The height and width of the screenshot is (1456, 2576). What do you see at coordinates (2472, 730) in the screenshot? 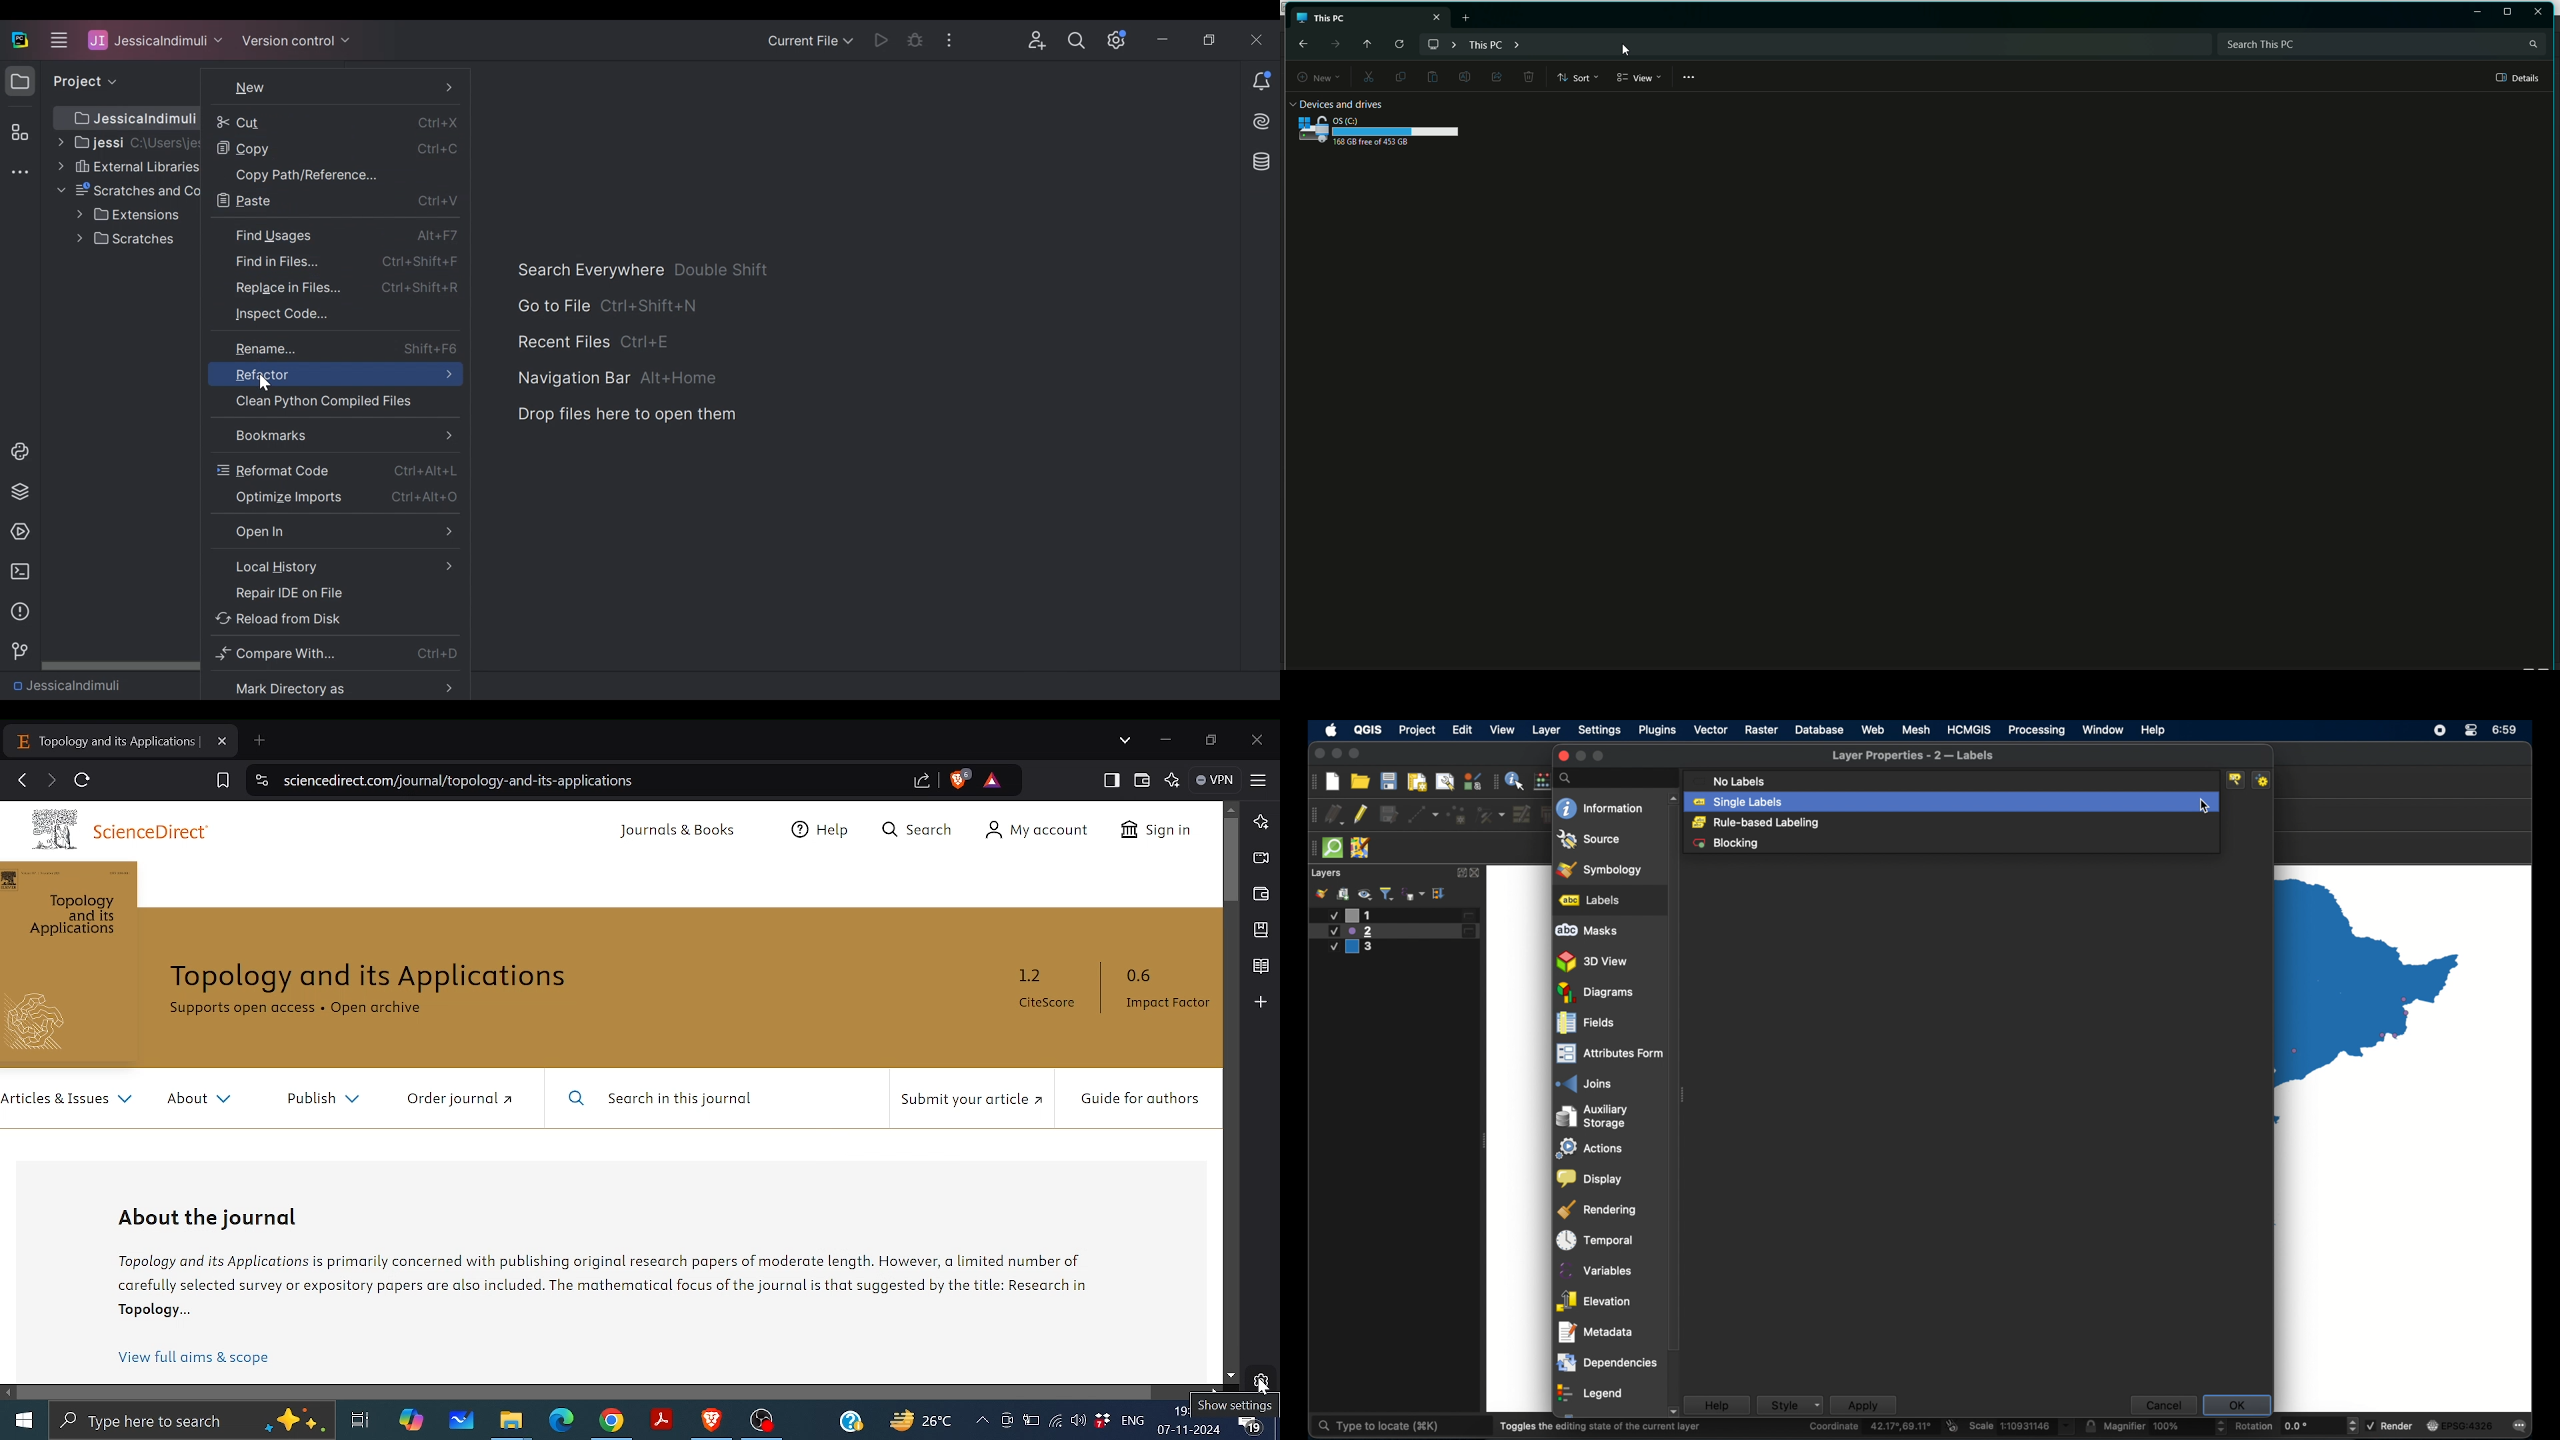
I see `control center` at bounding box center [2472, 730].